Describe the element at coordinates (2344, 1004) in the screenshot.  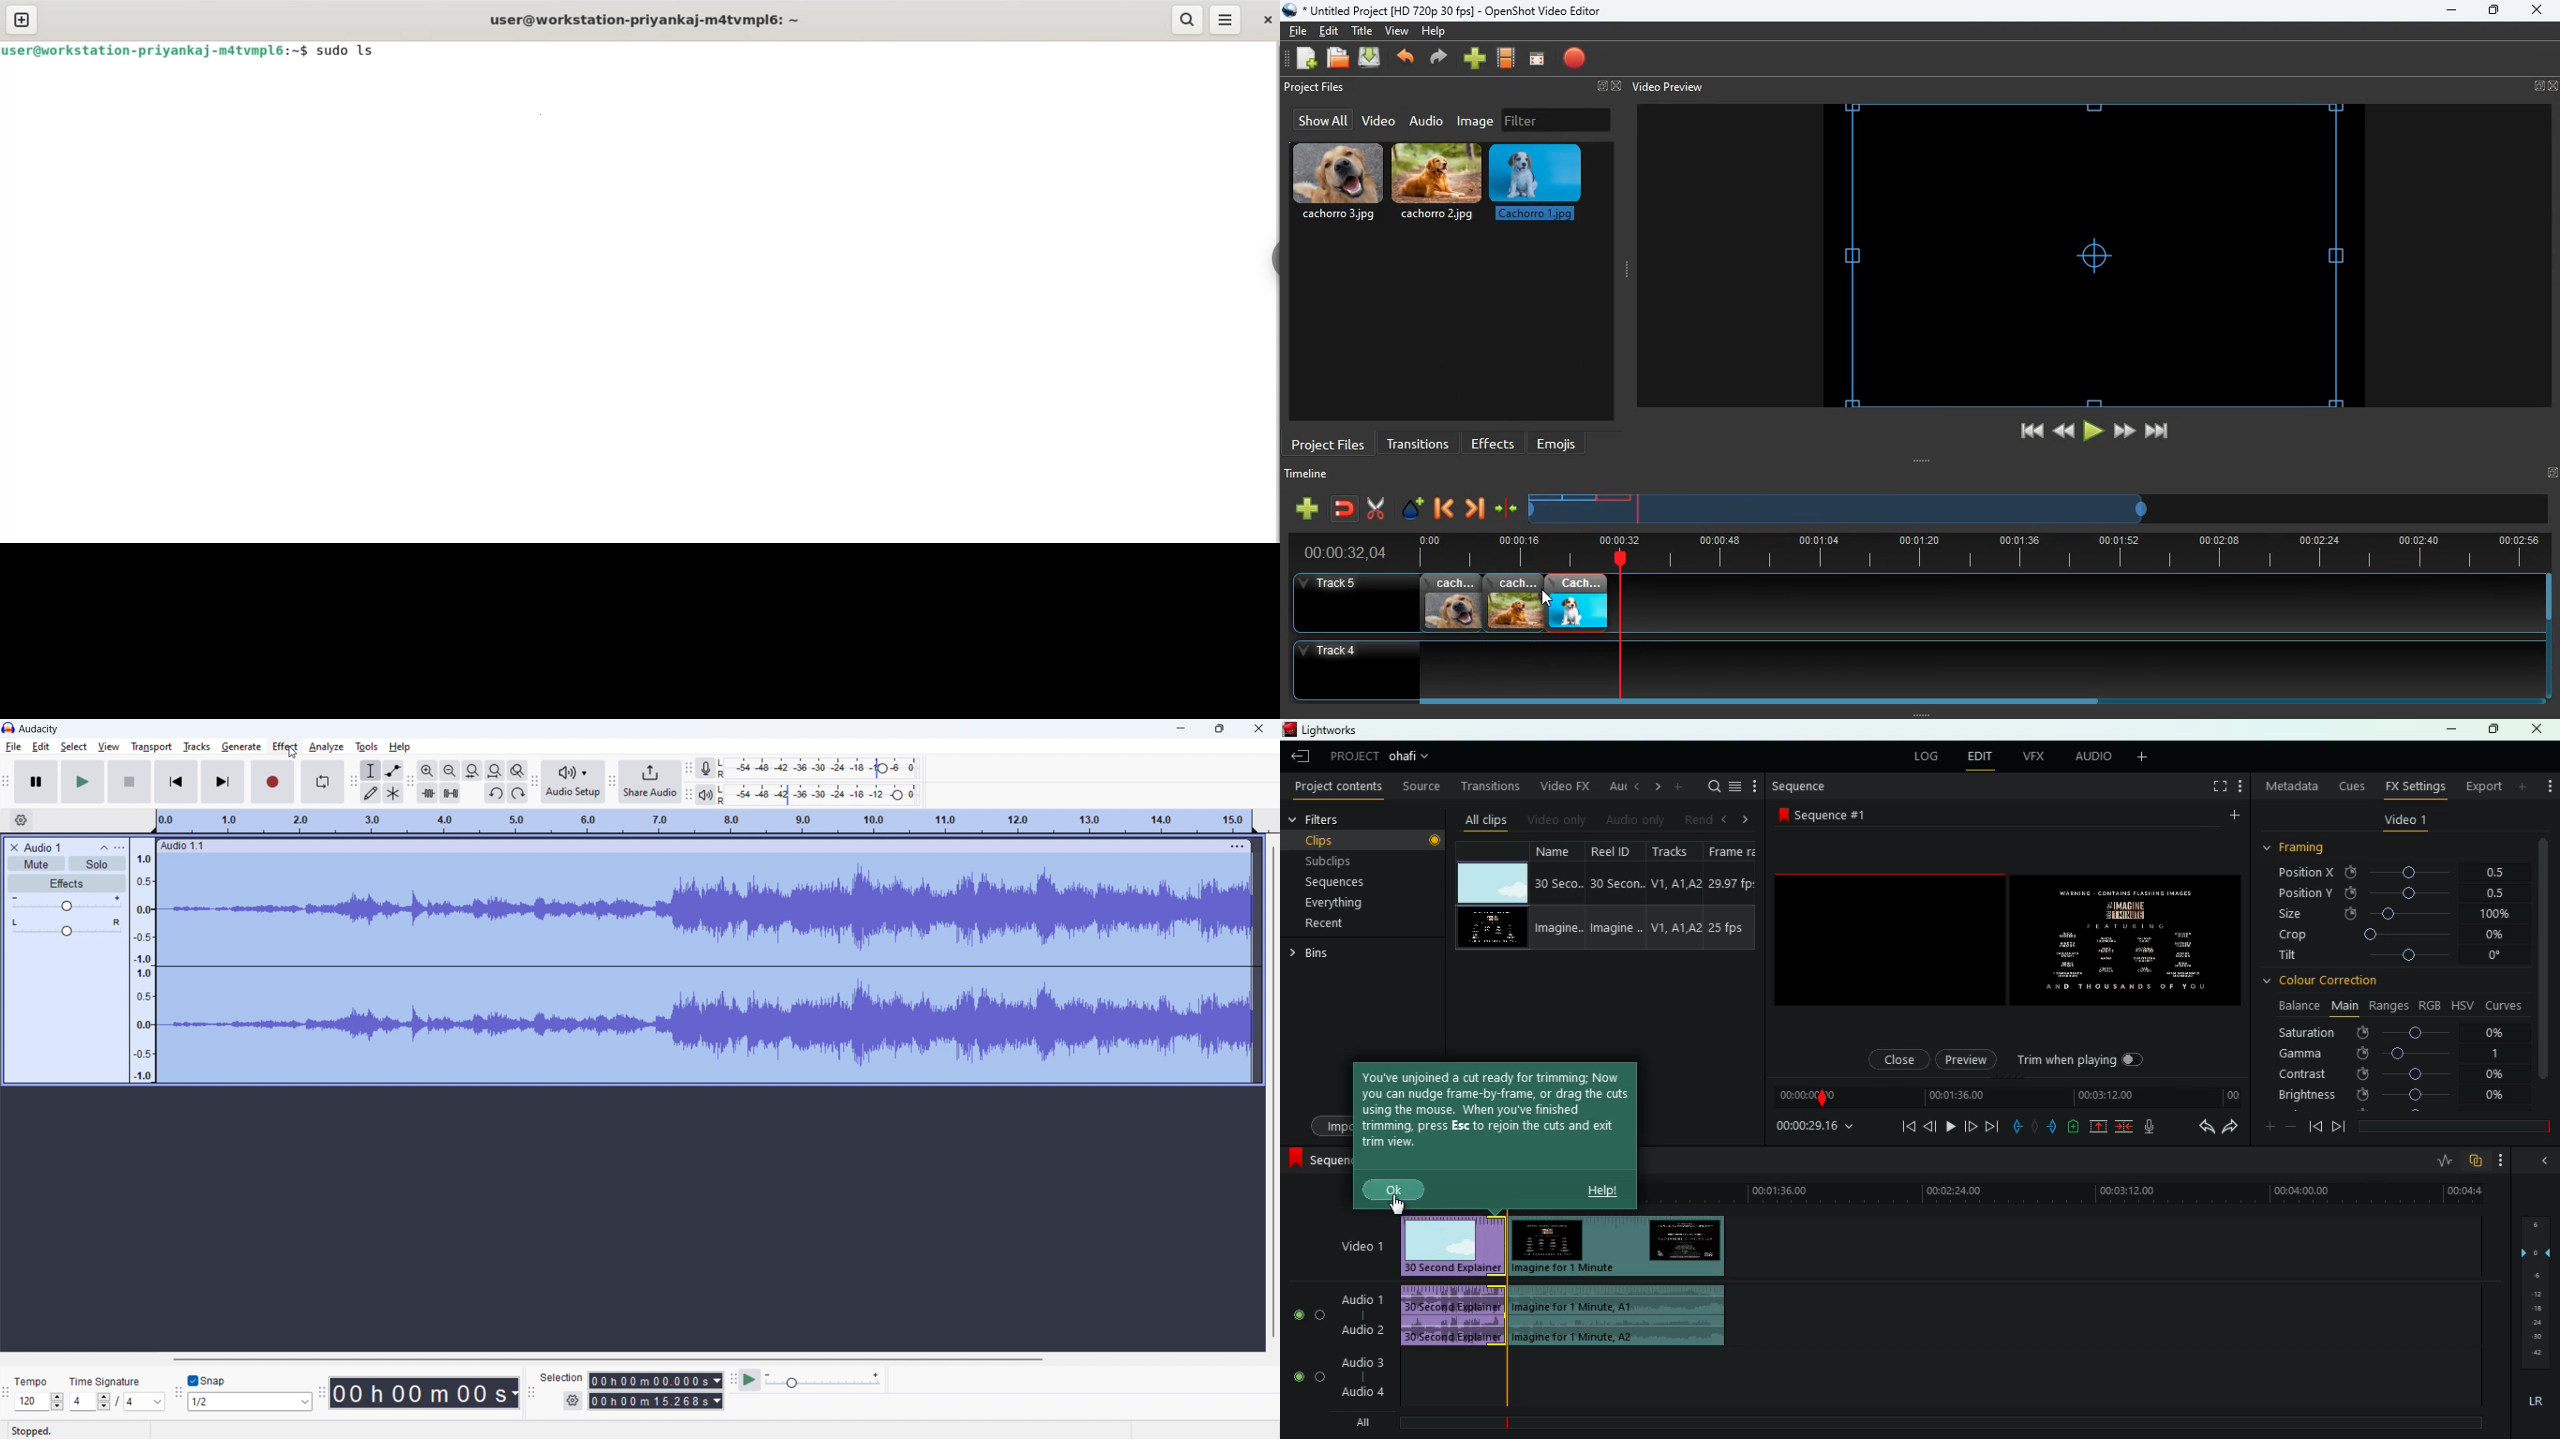
I see `main` at that location.